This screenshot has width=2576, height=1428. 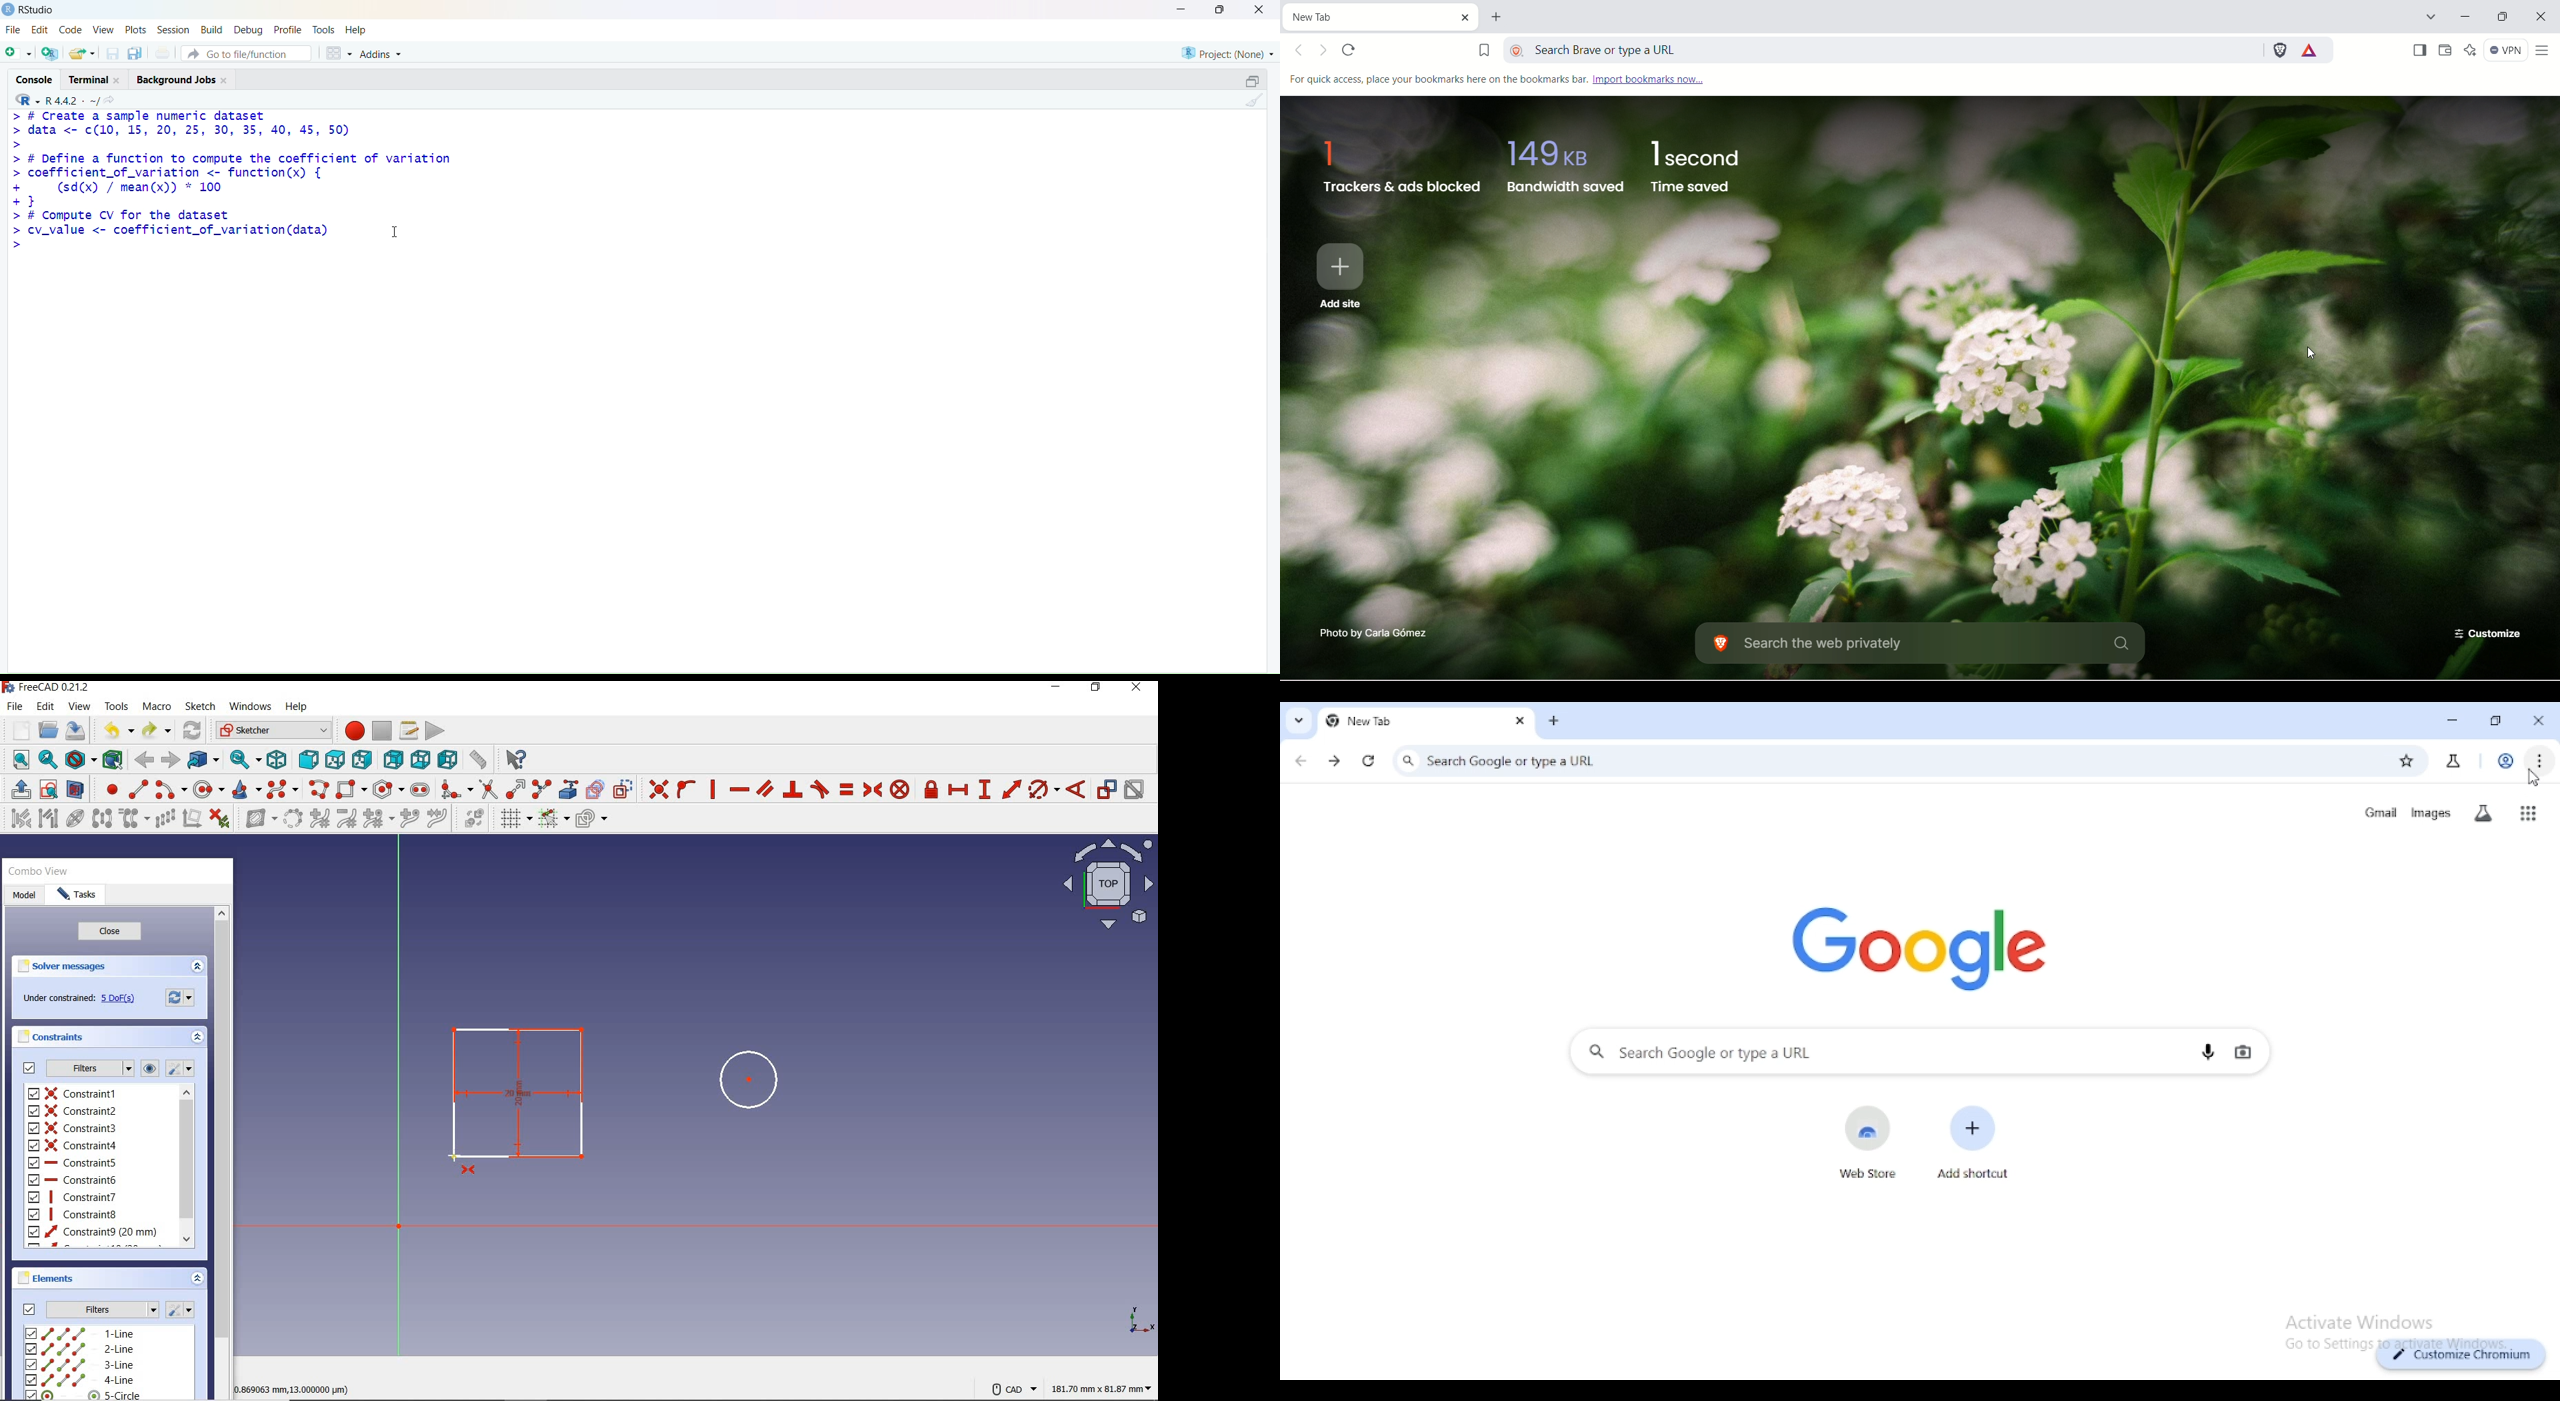 What do you see at coordinates (103, 29) in the screenshot?
I see `view` at bounding box center [103, 29].